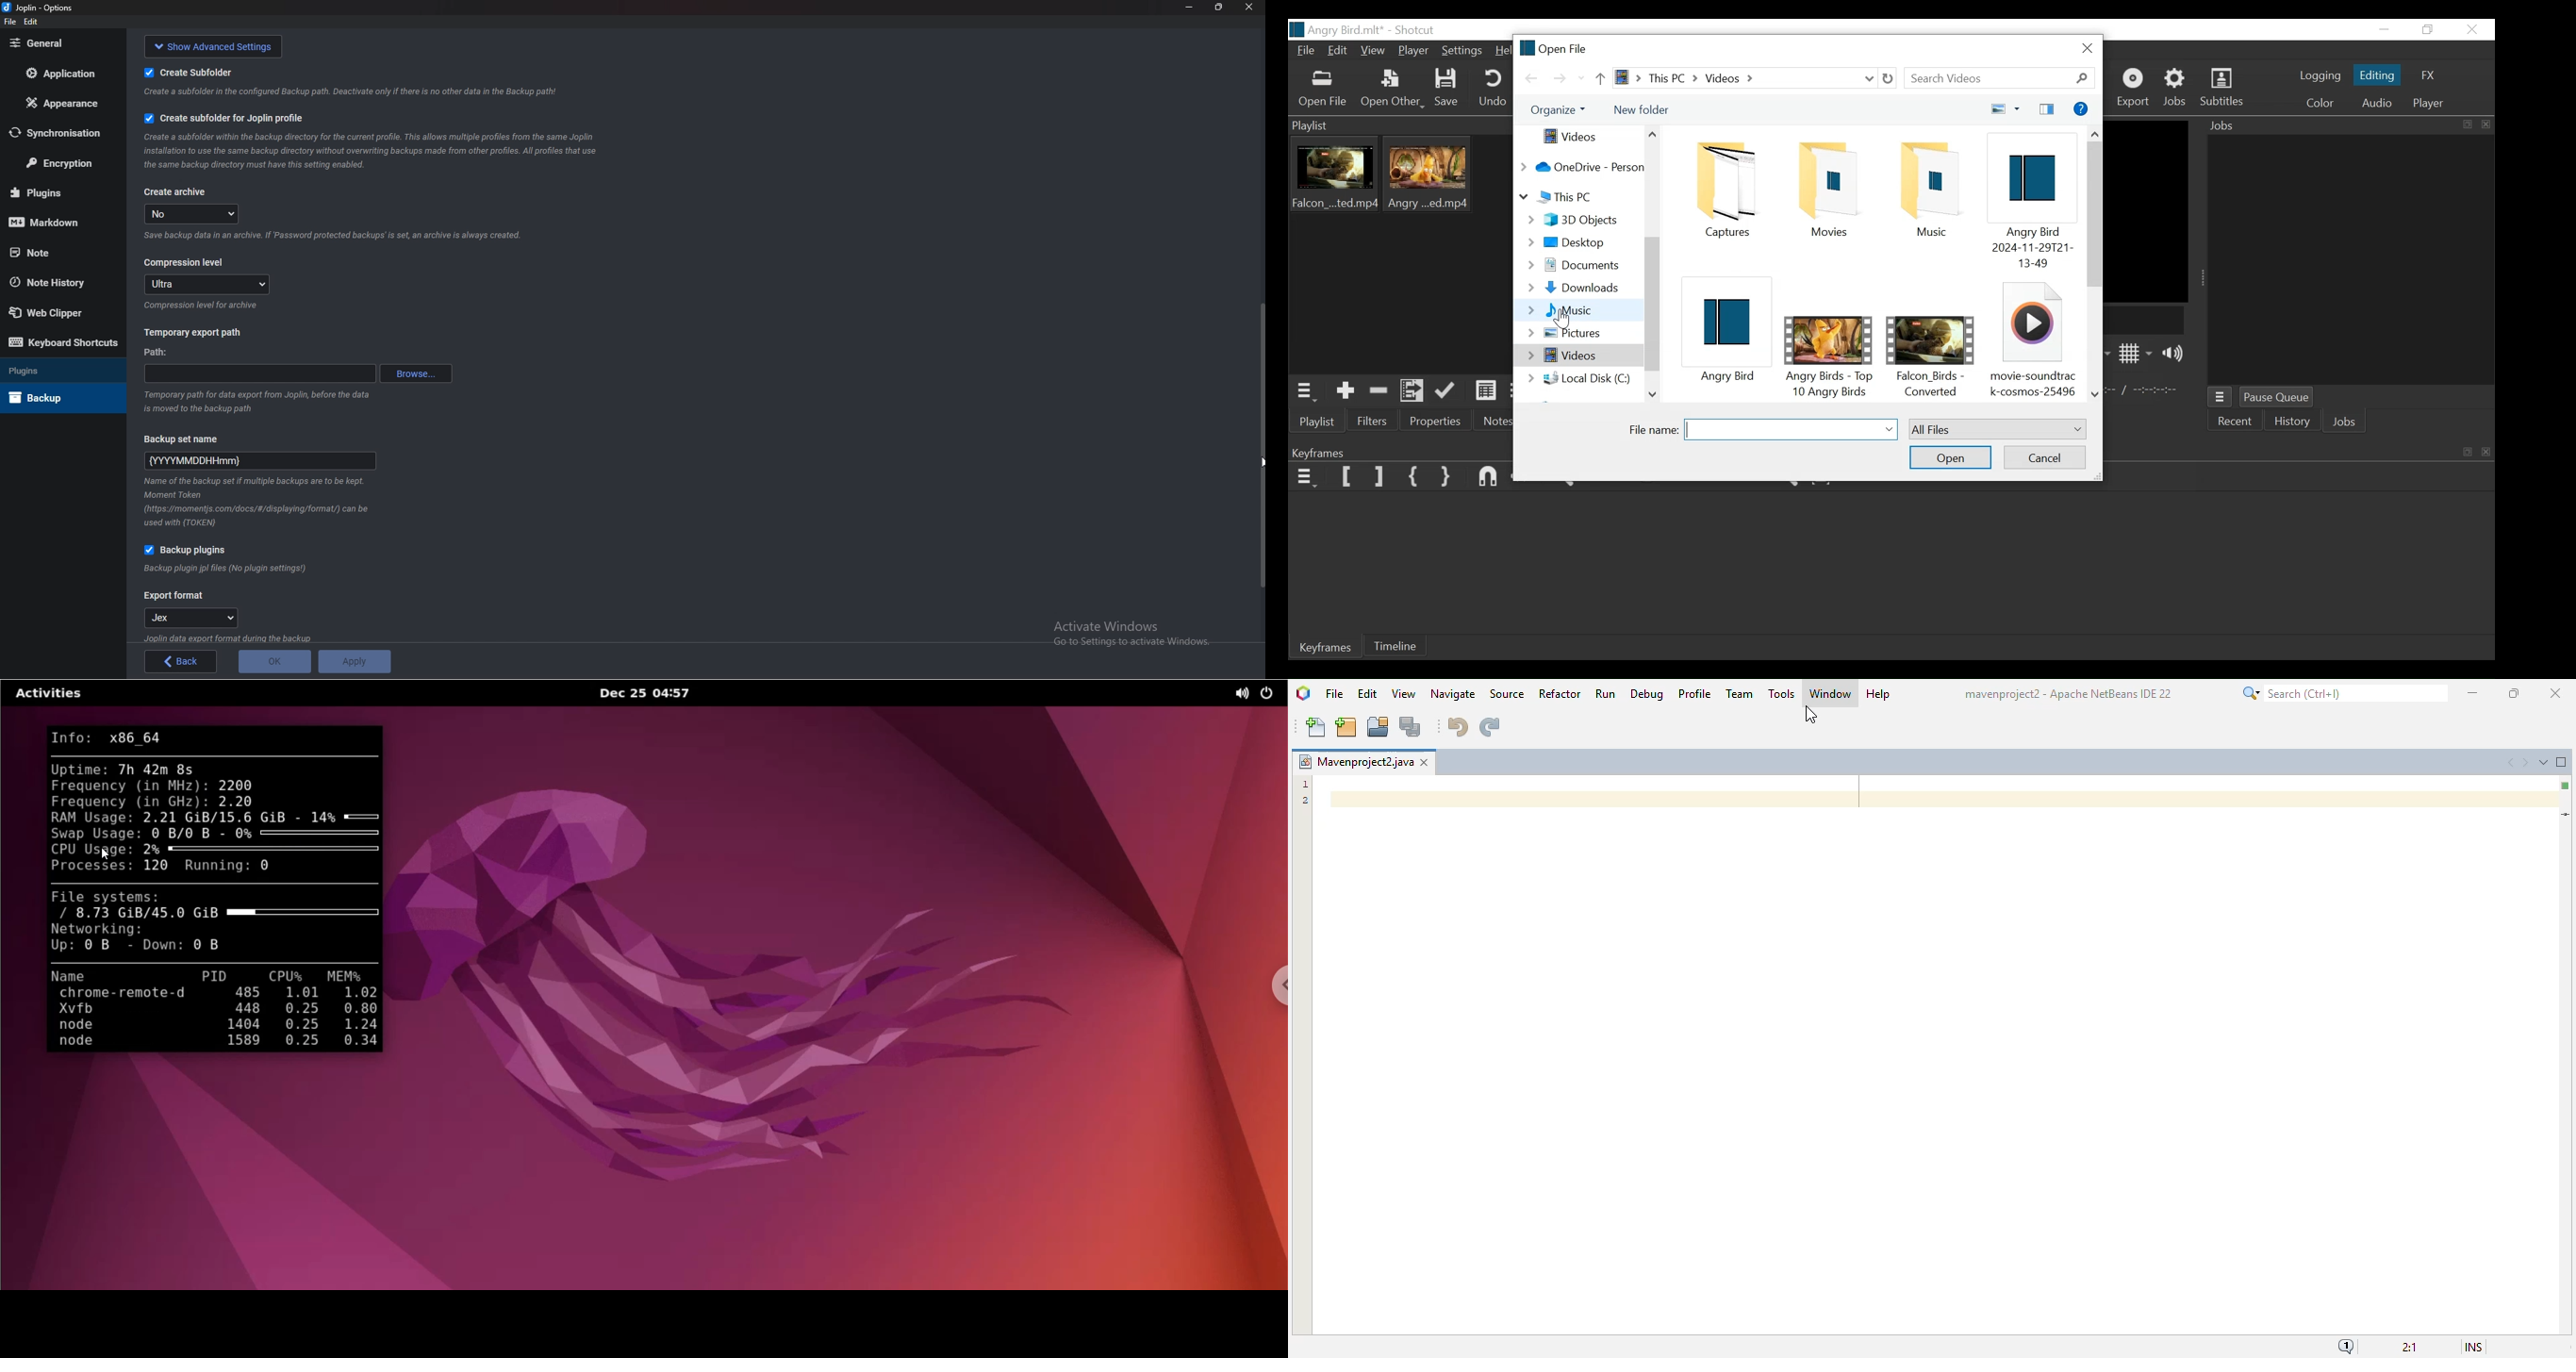  I want to click on Scroll bar, so click(1260, 463).